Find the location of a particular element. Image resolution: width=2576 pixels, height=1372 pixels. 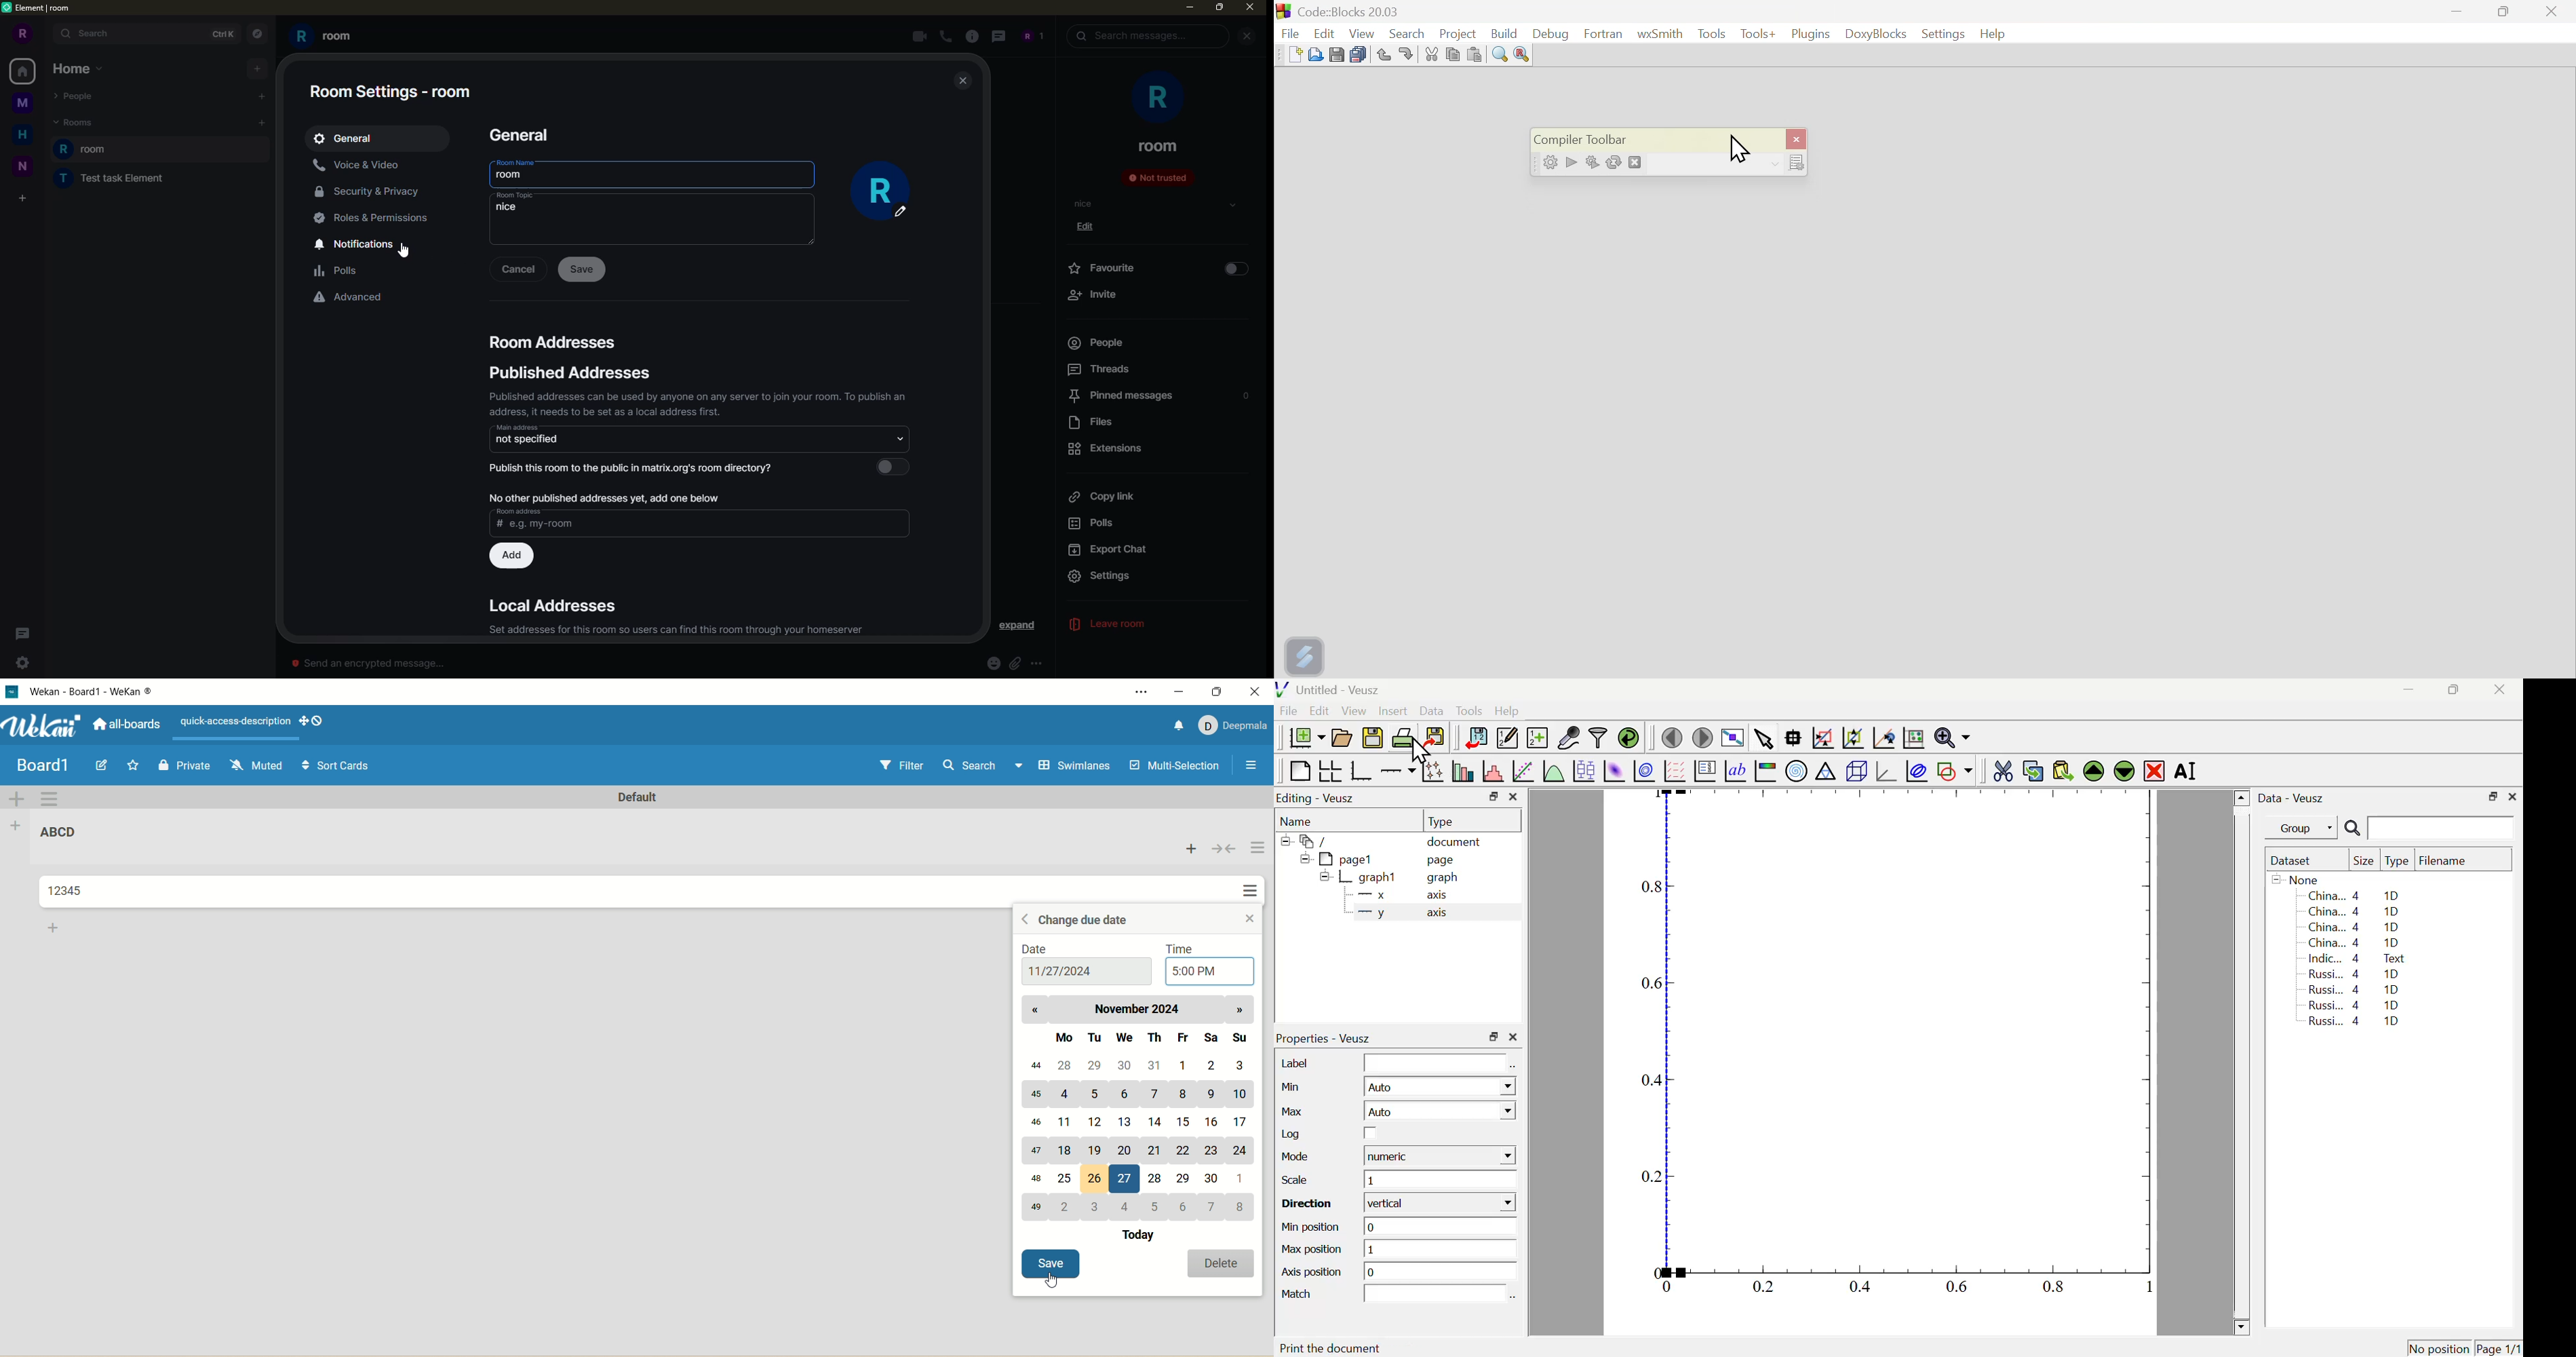

cursor is located at coordinates (1055, 1280).